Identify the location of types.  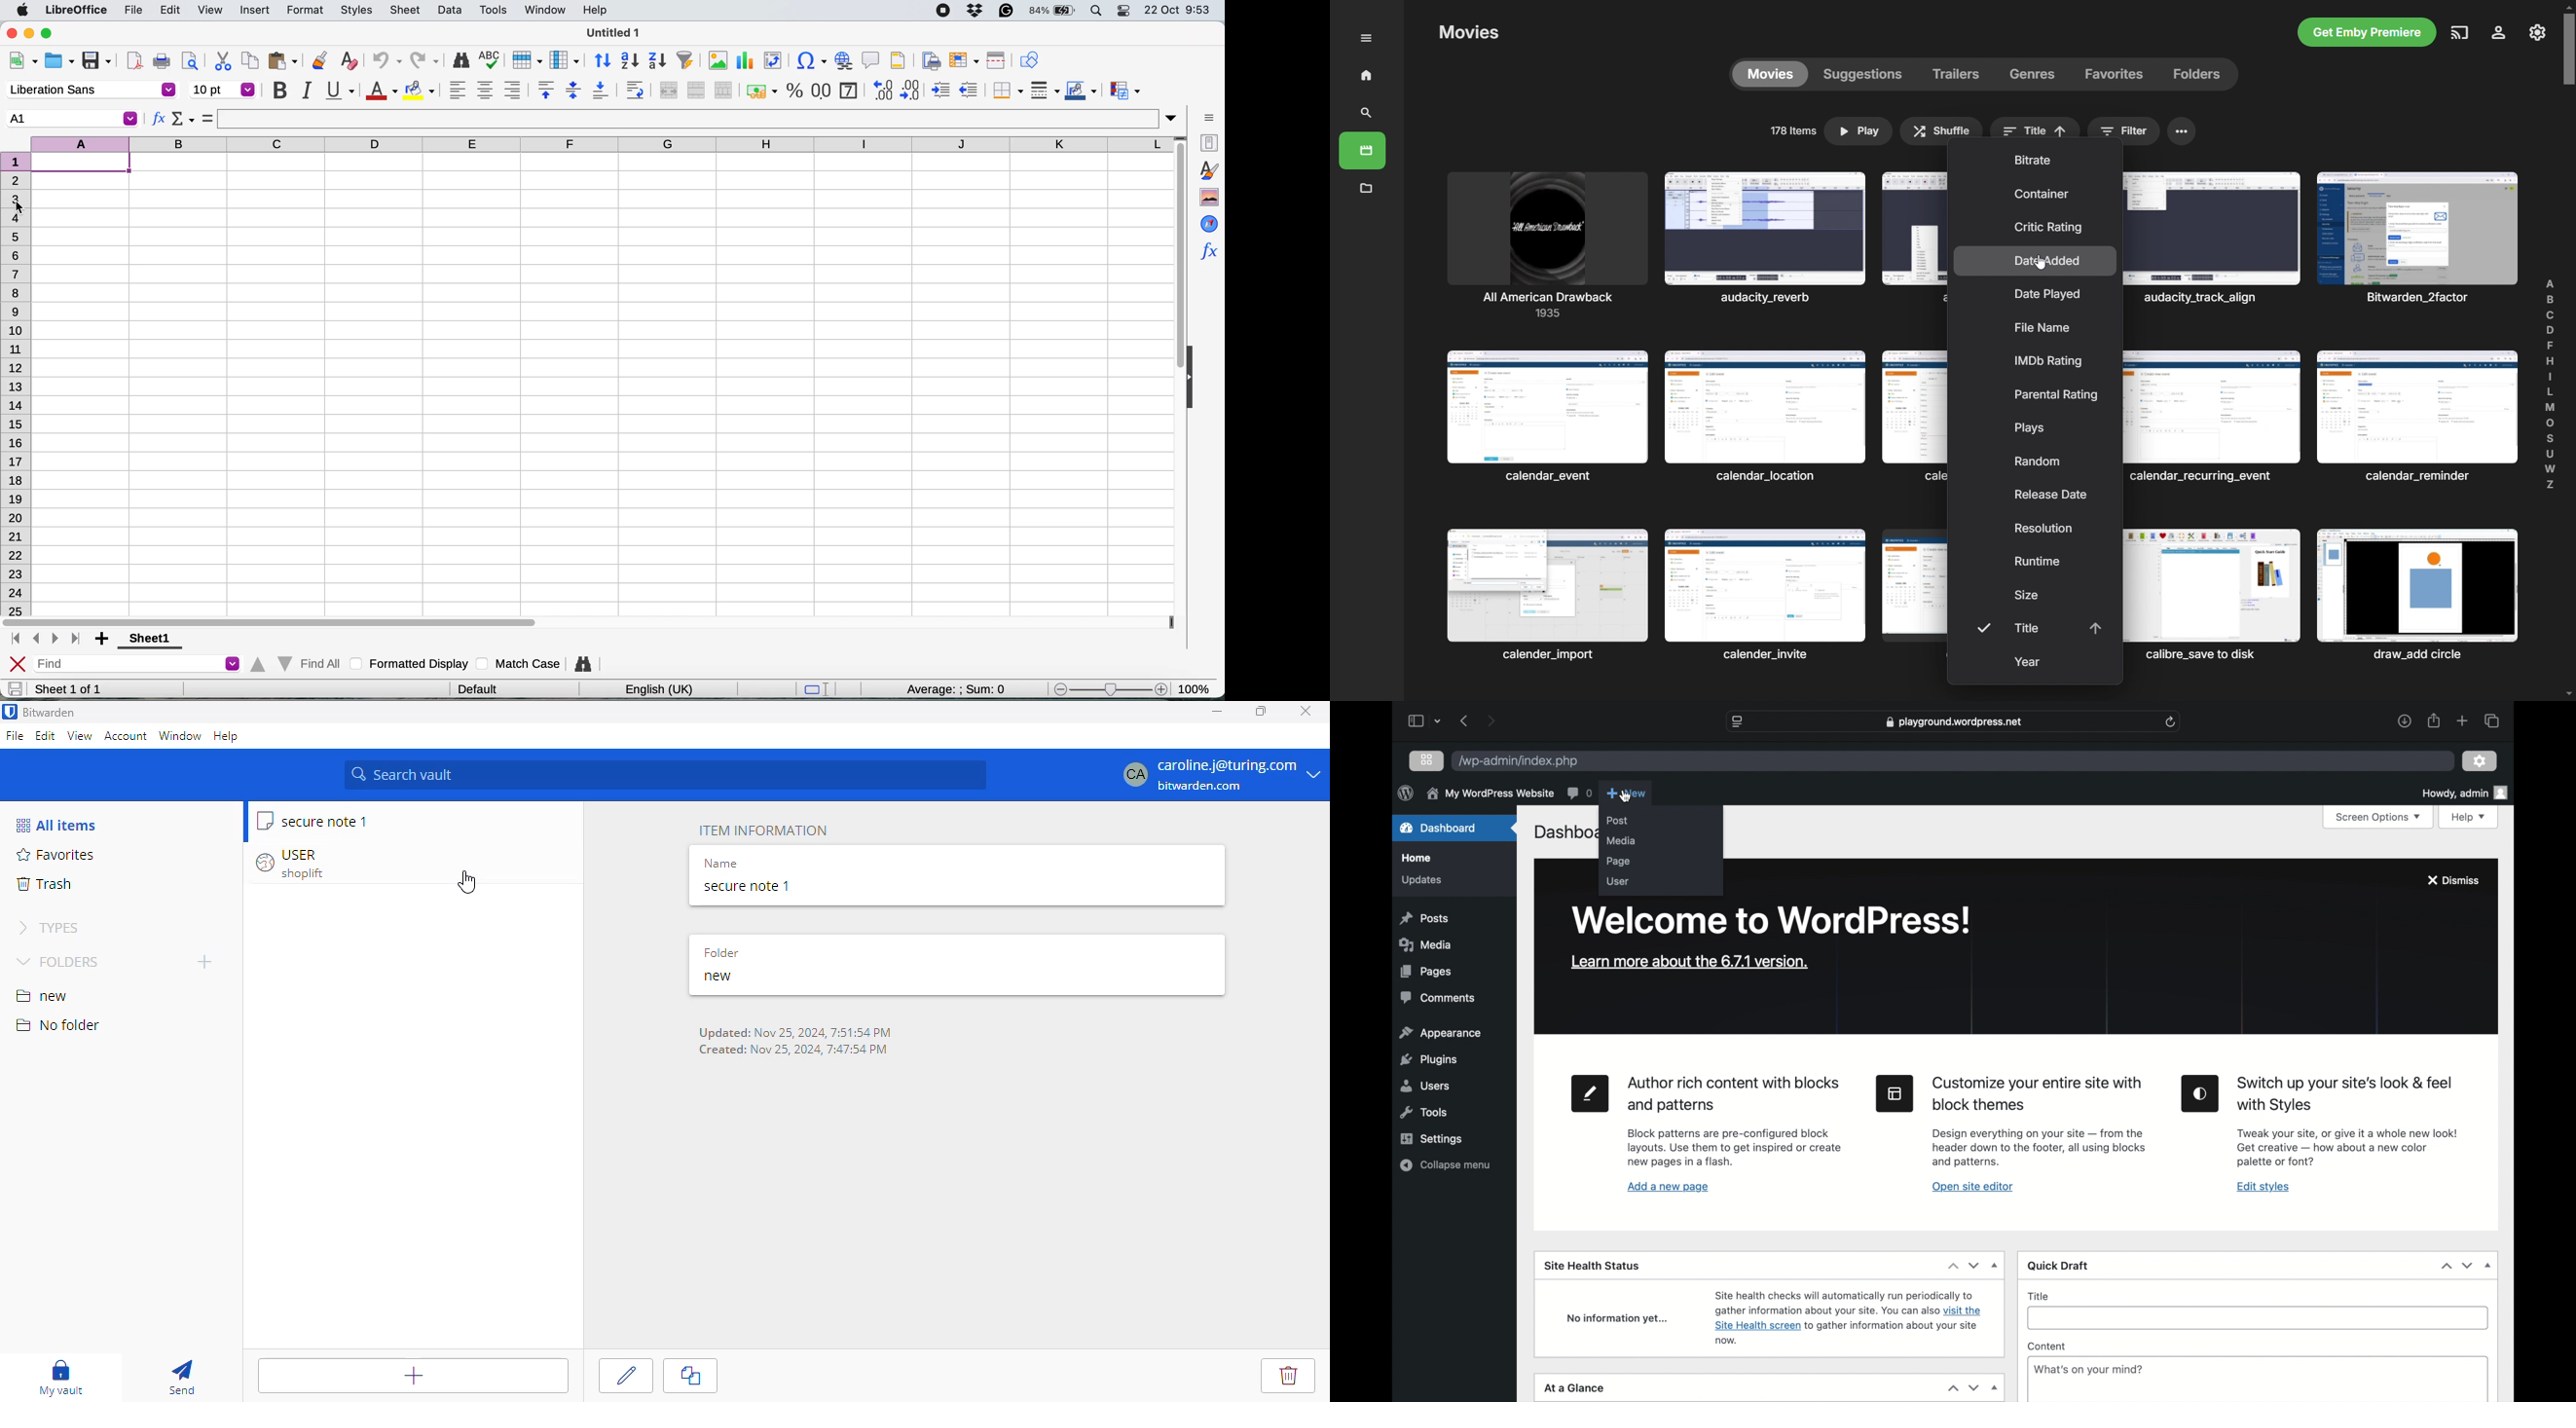
(53, 928).